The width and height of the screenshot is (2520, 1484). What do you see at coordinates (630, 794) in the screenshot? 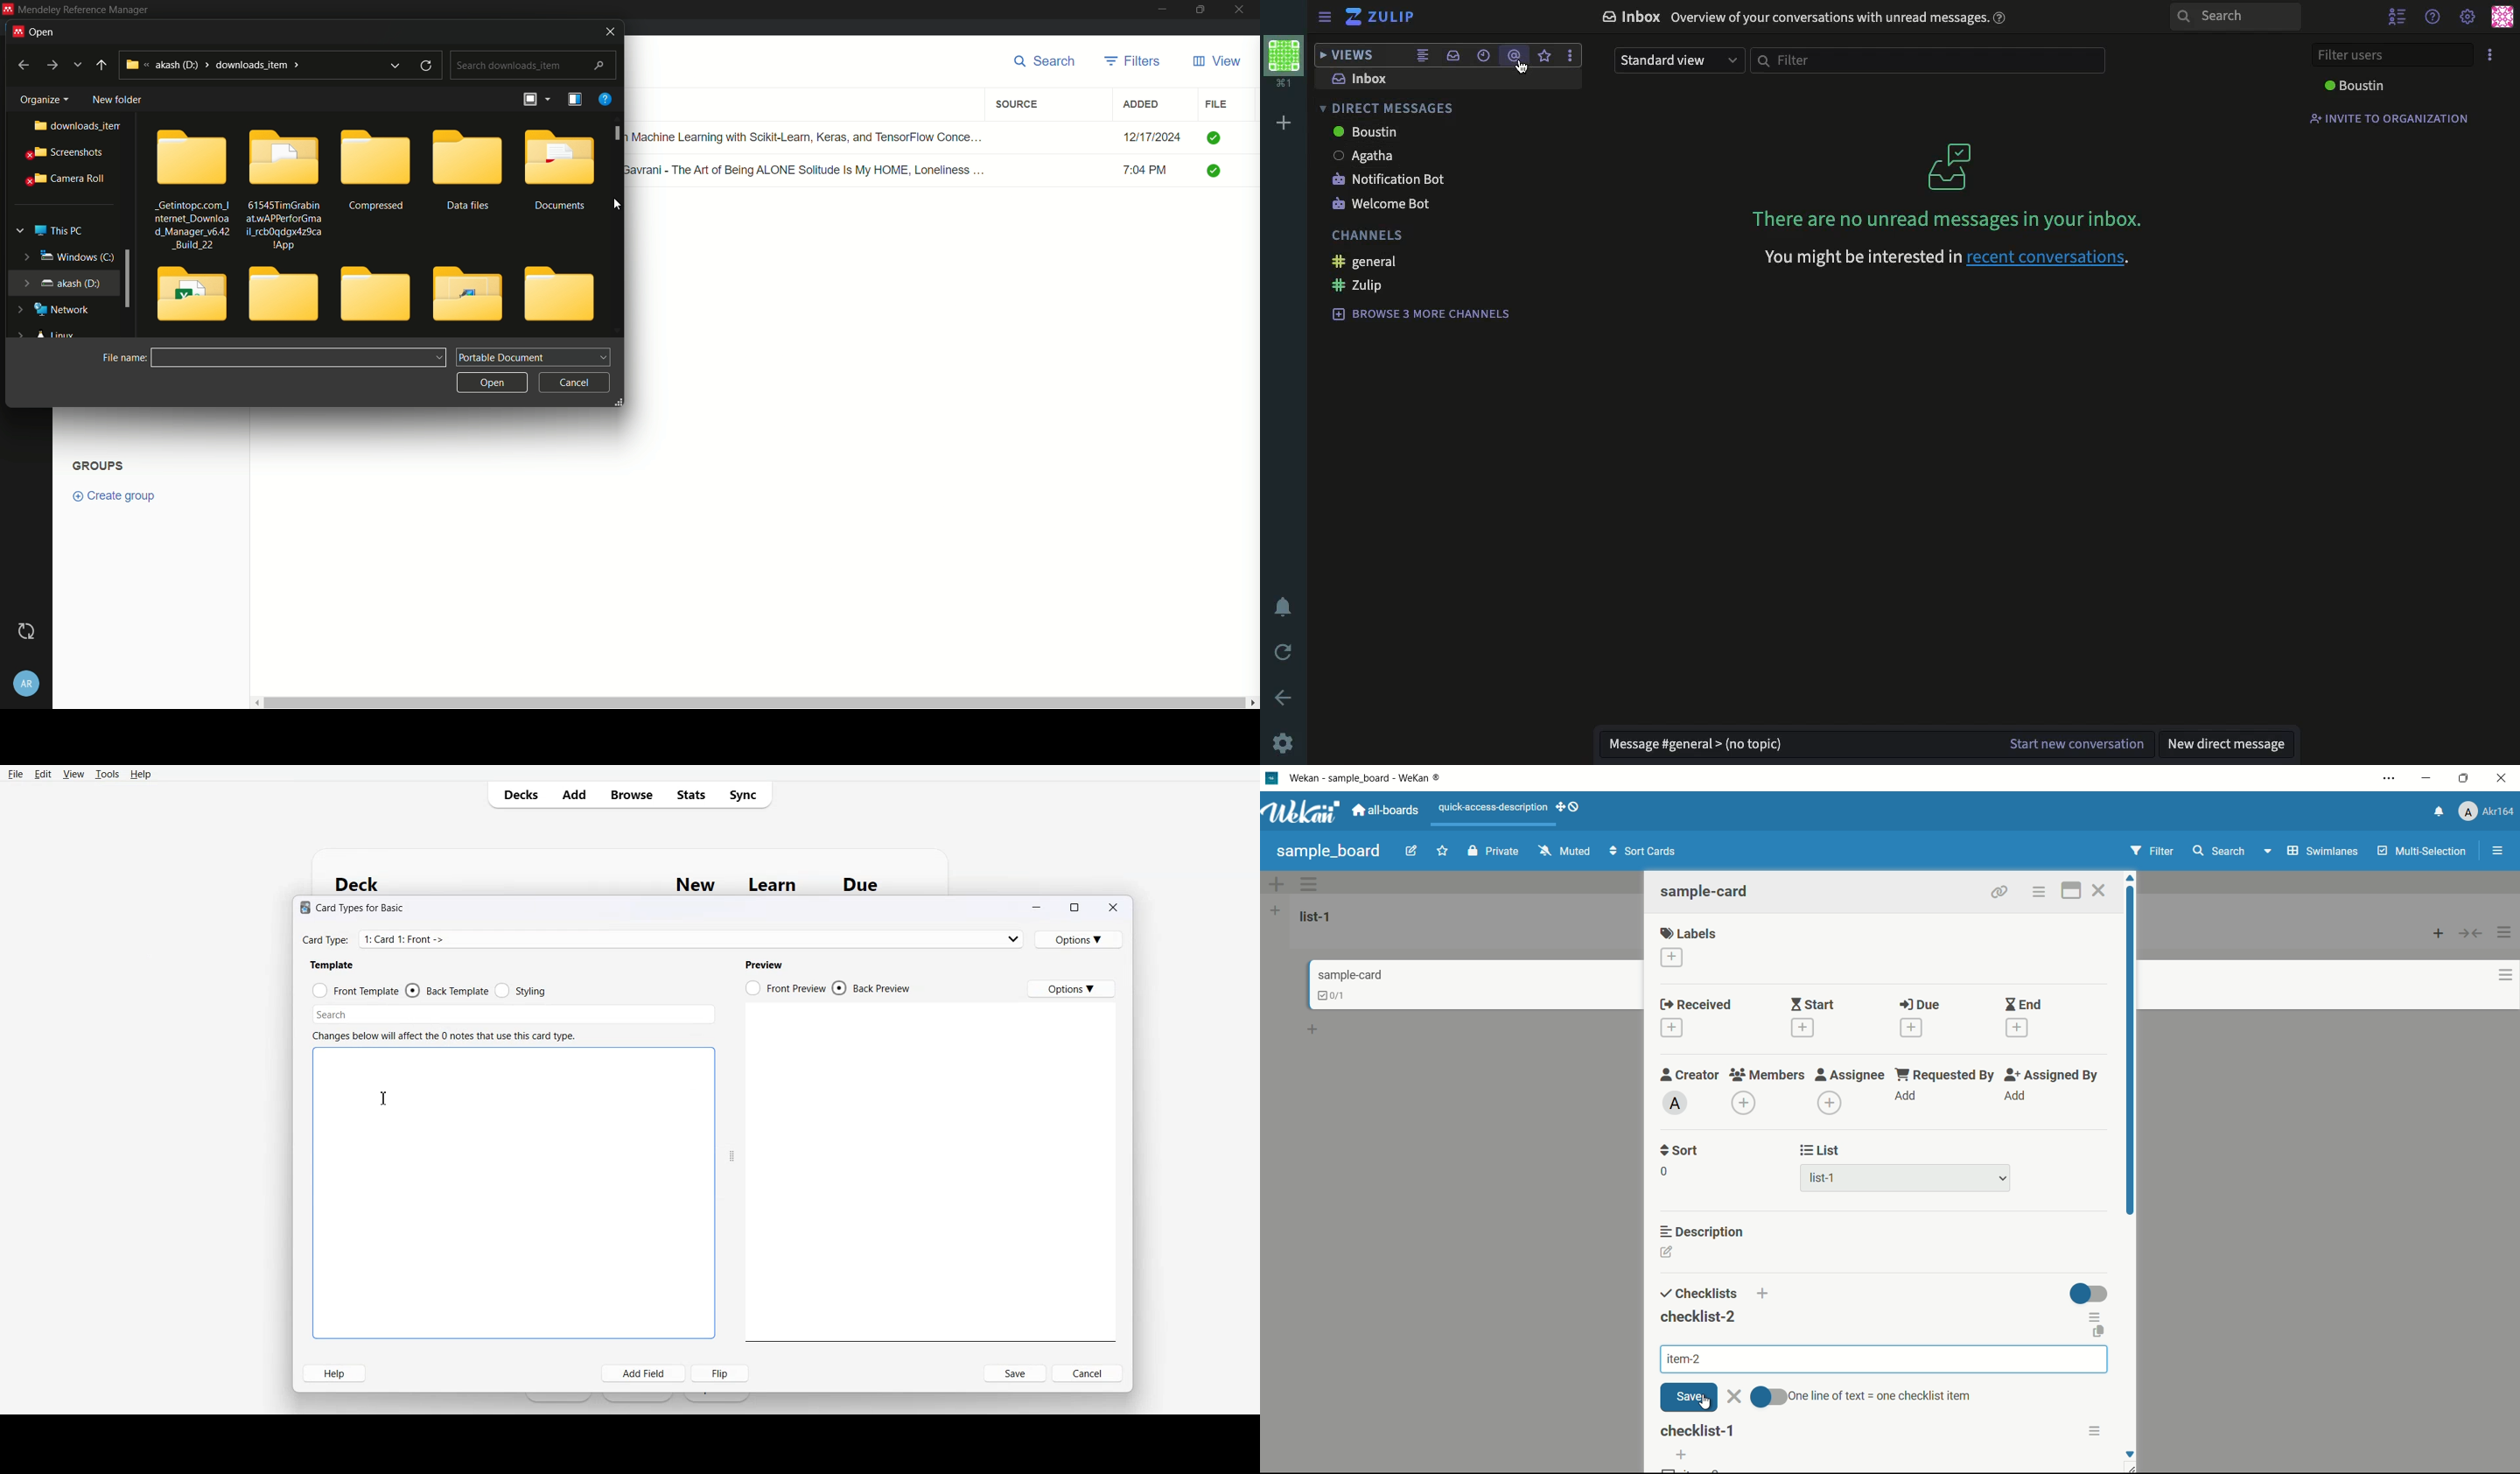
I see `Browse` at bounding box center [630, 794].